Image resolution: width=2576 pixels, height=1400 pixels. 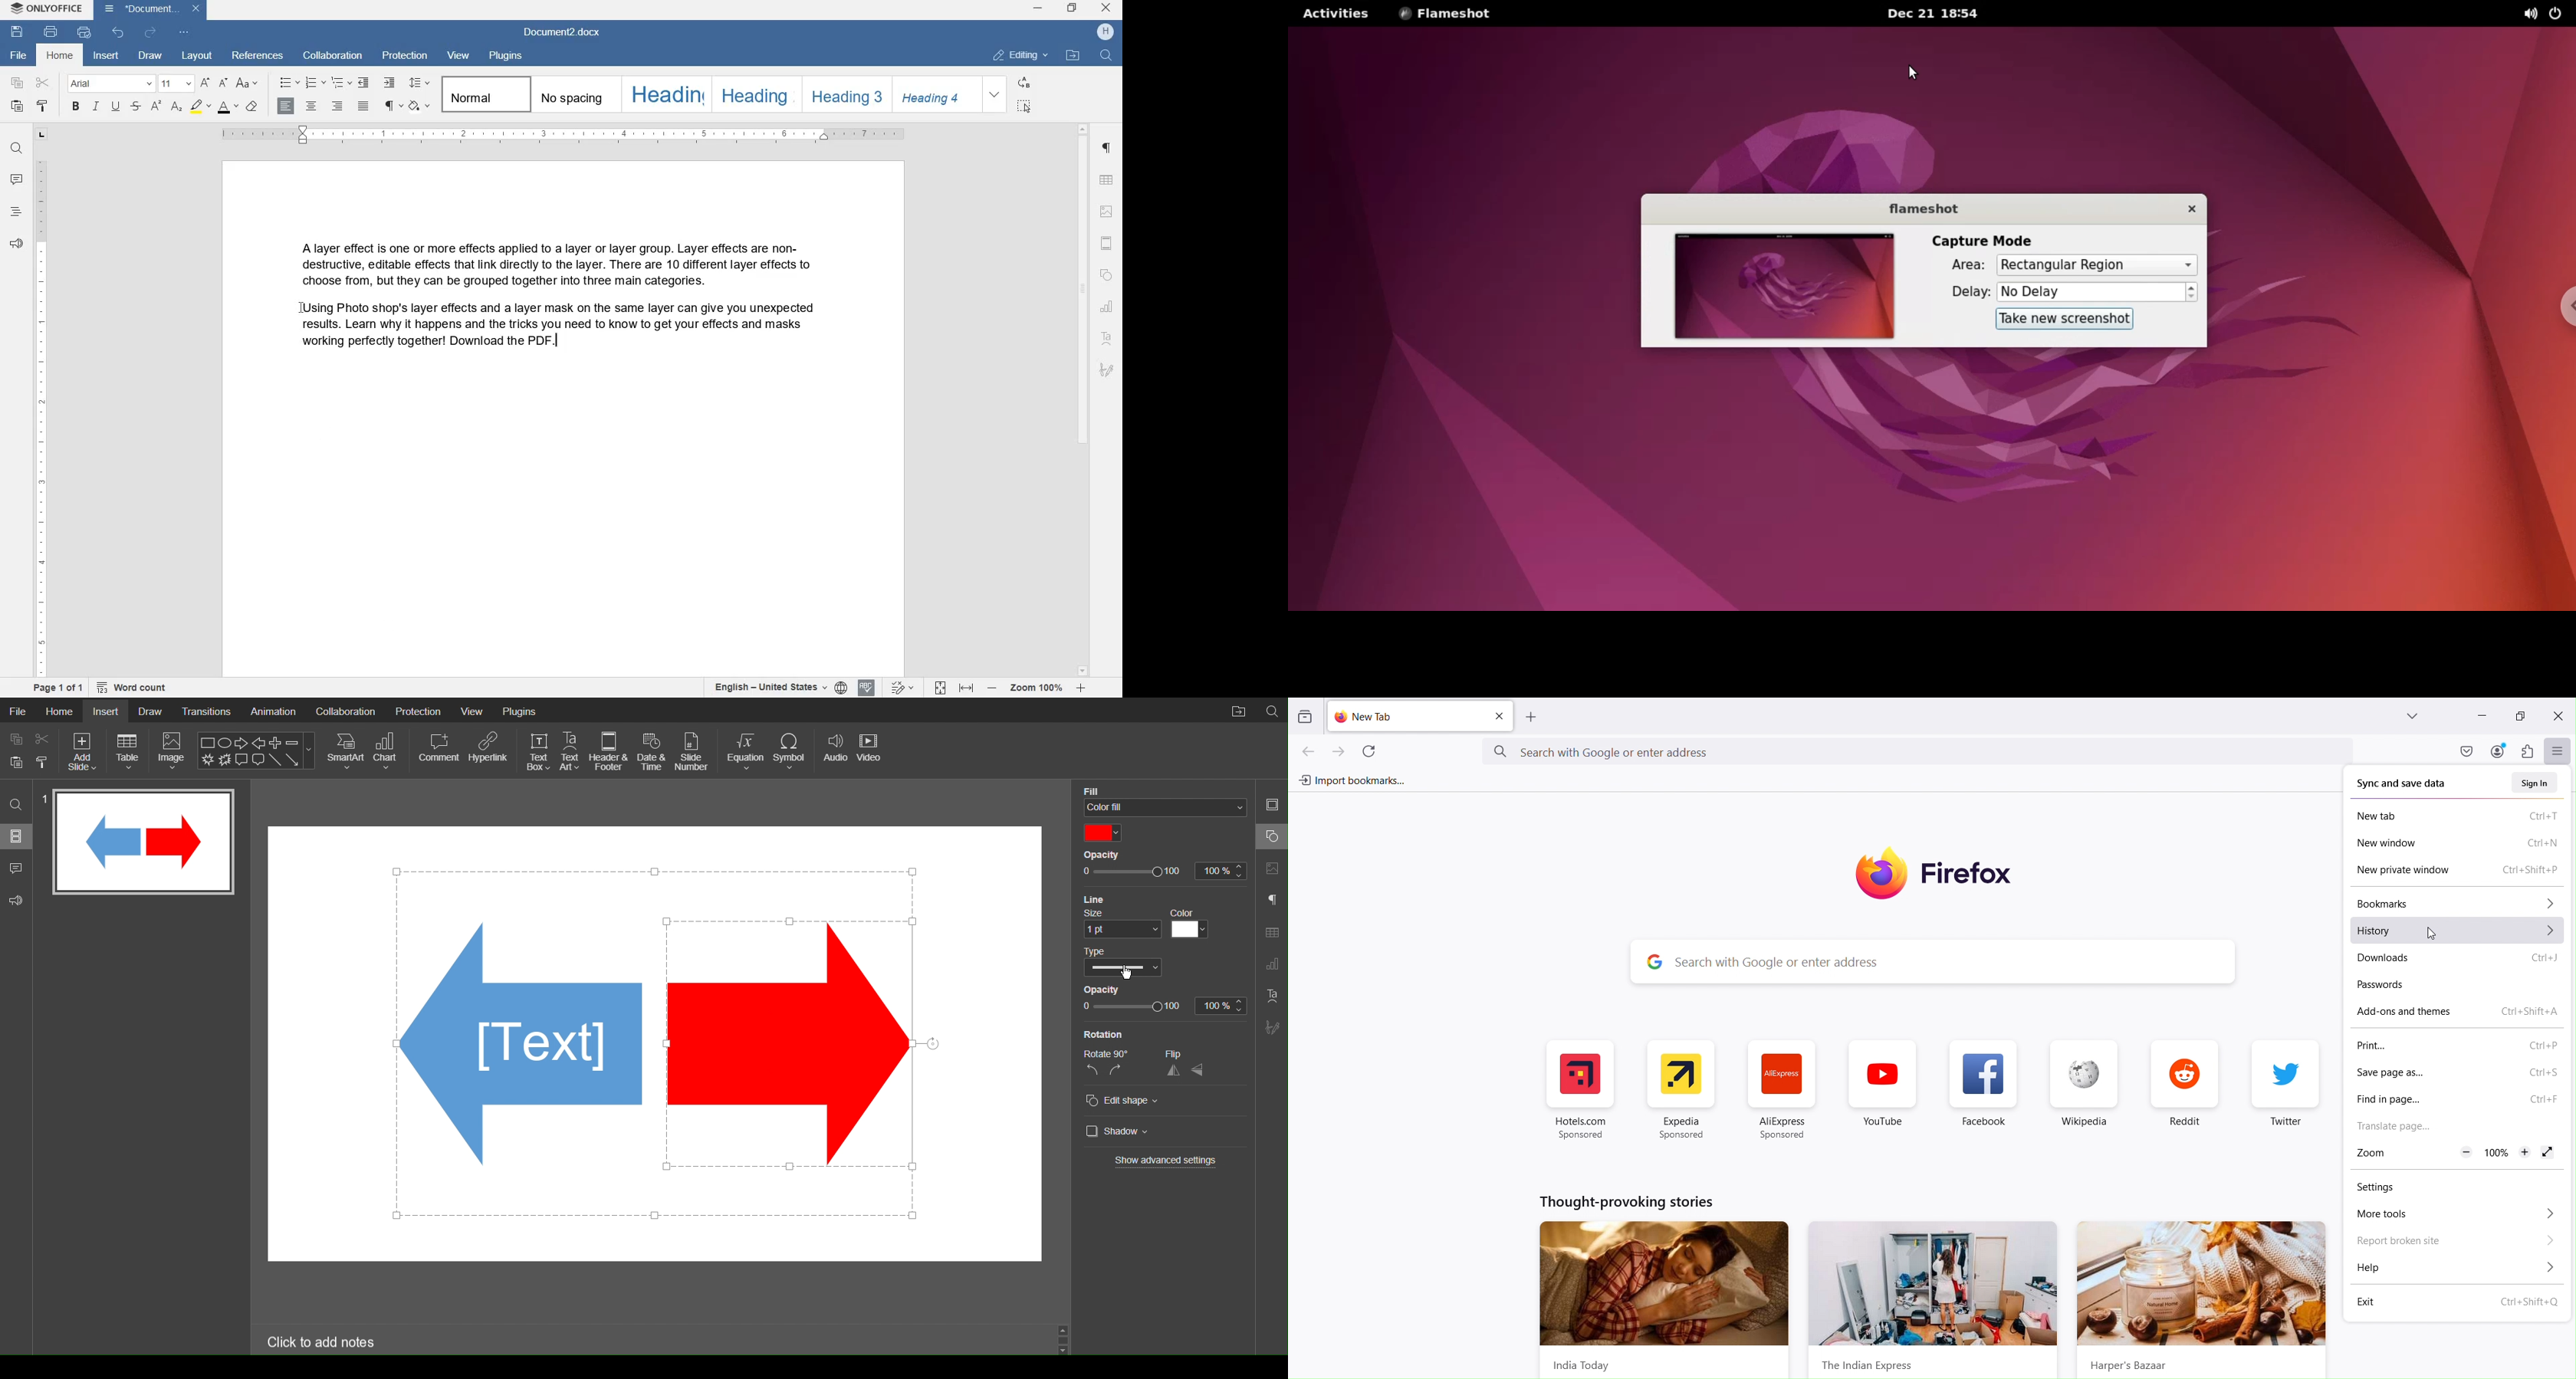 I want to click on SmartArt, so click(x=345, y=751).